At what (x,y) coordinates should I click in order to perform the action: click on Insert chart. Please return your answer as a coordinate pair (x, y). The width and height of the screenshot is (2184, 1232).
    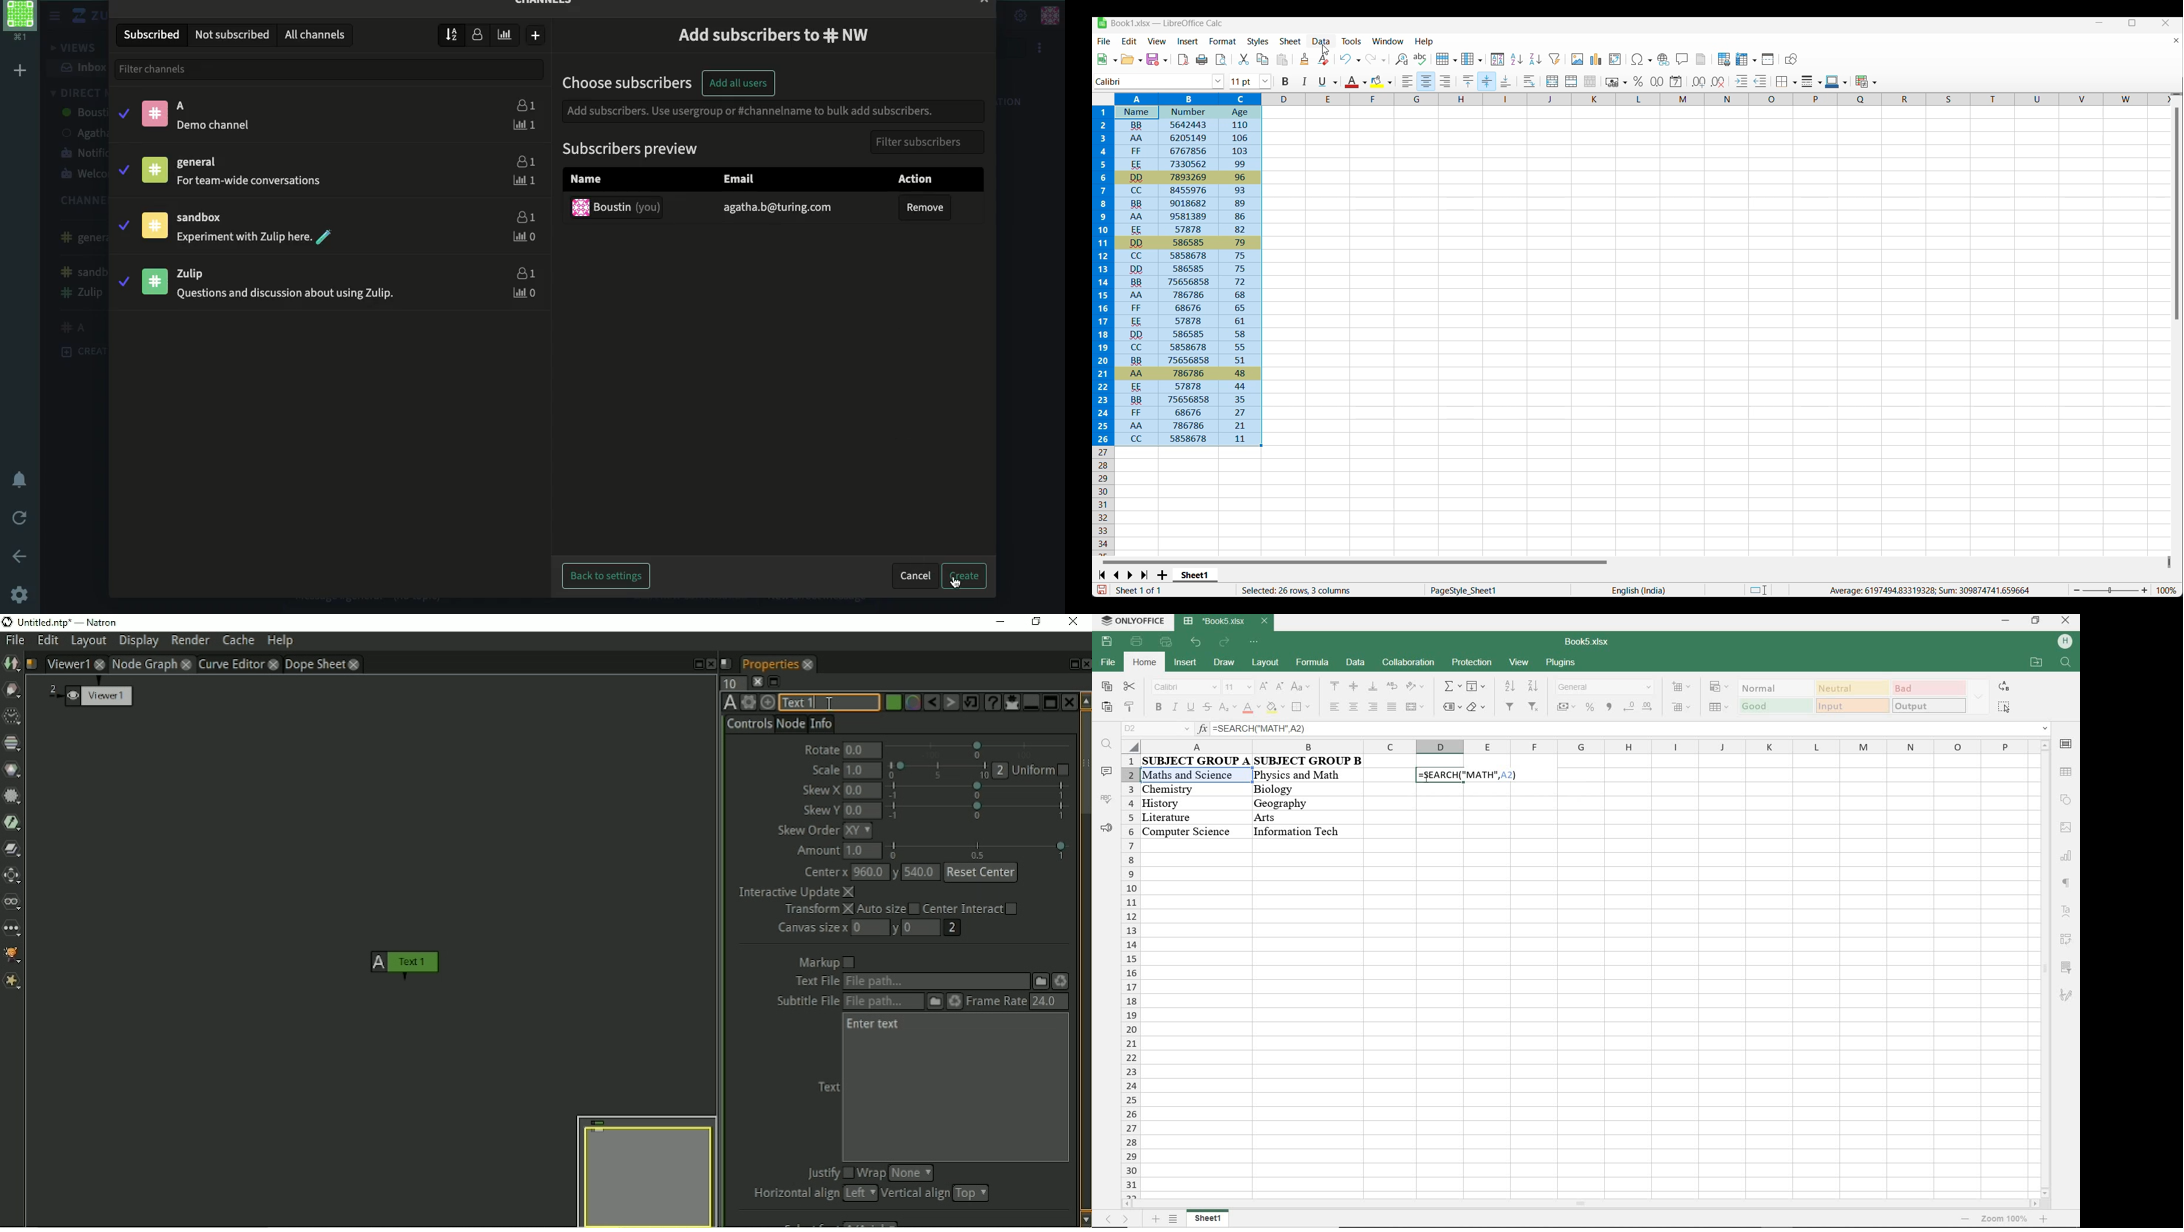
    Looking at the image, I should click on (1597, 59).